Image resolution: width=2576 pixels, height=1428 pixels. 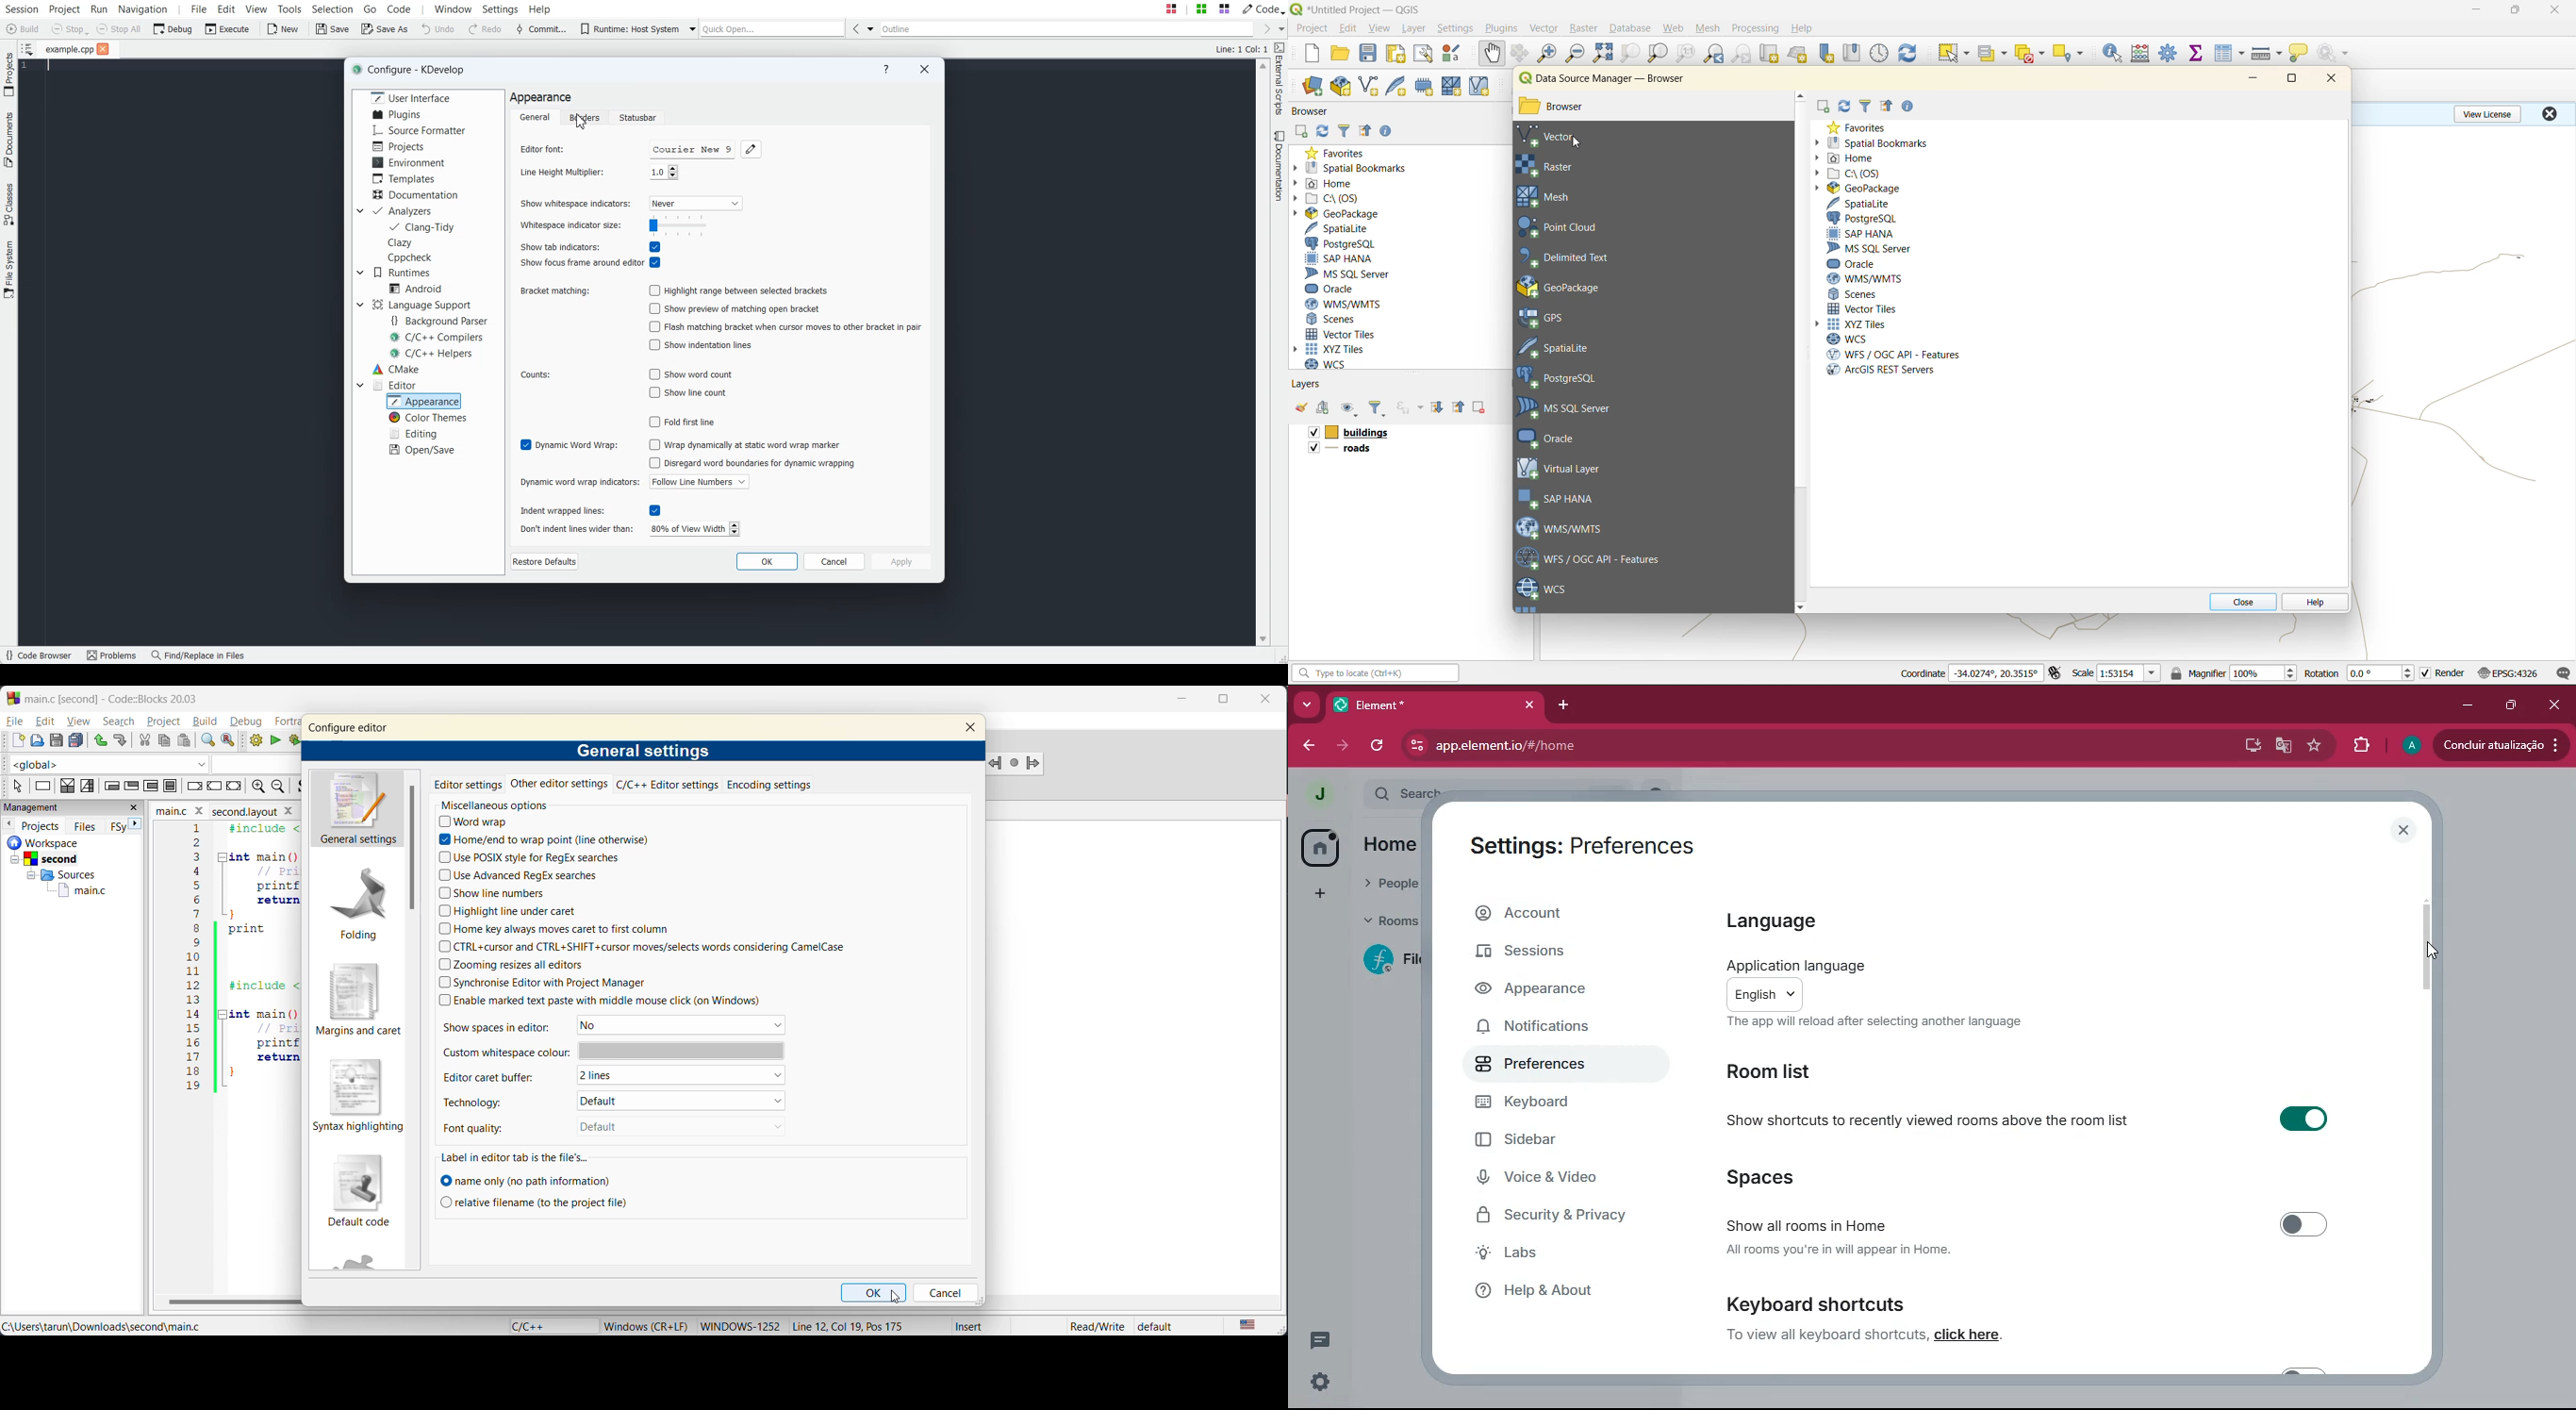 I want to click on sap hana, so click(x=1340, y=259).